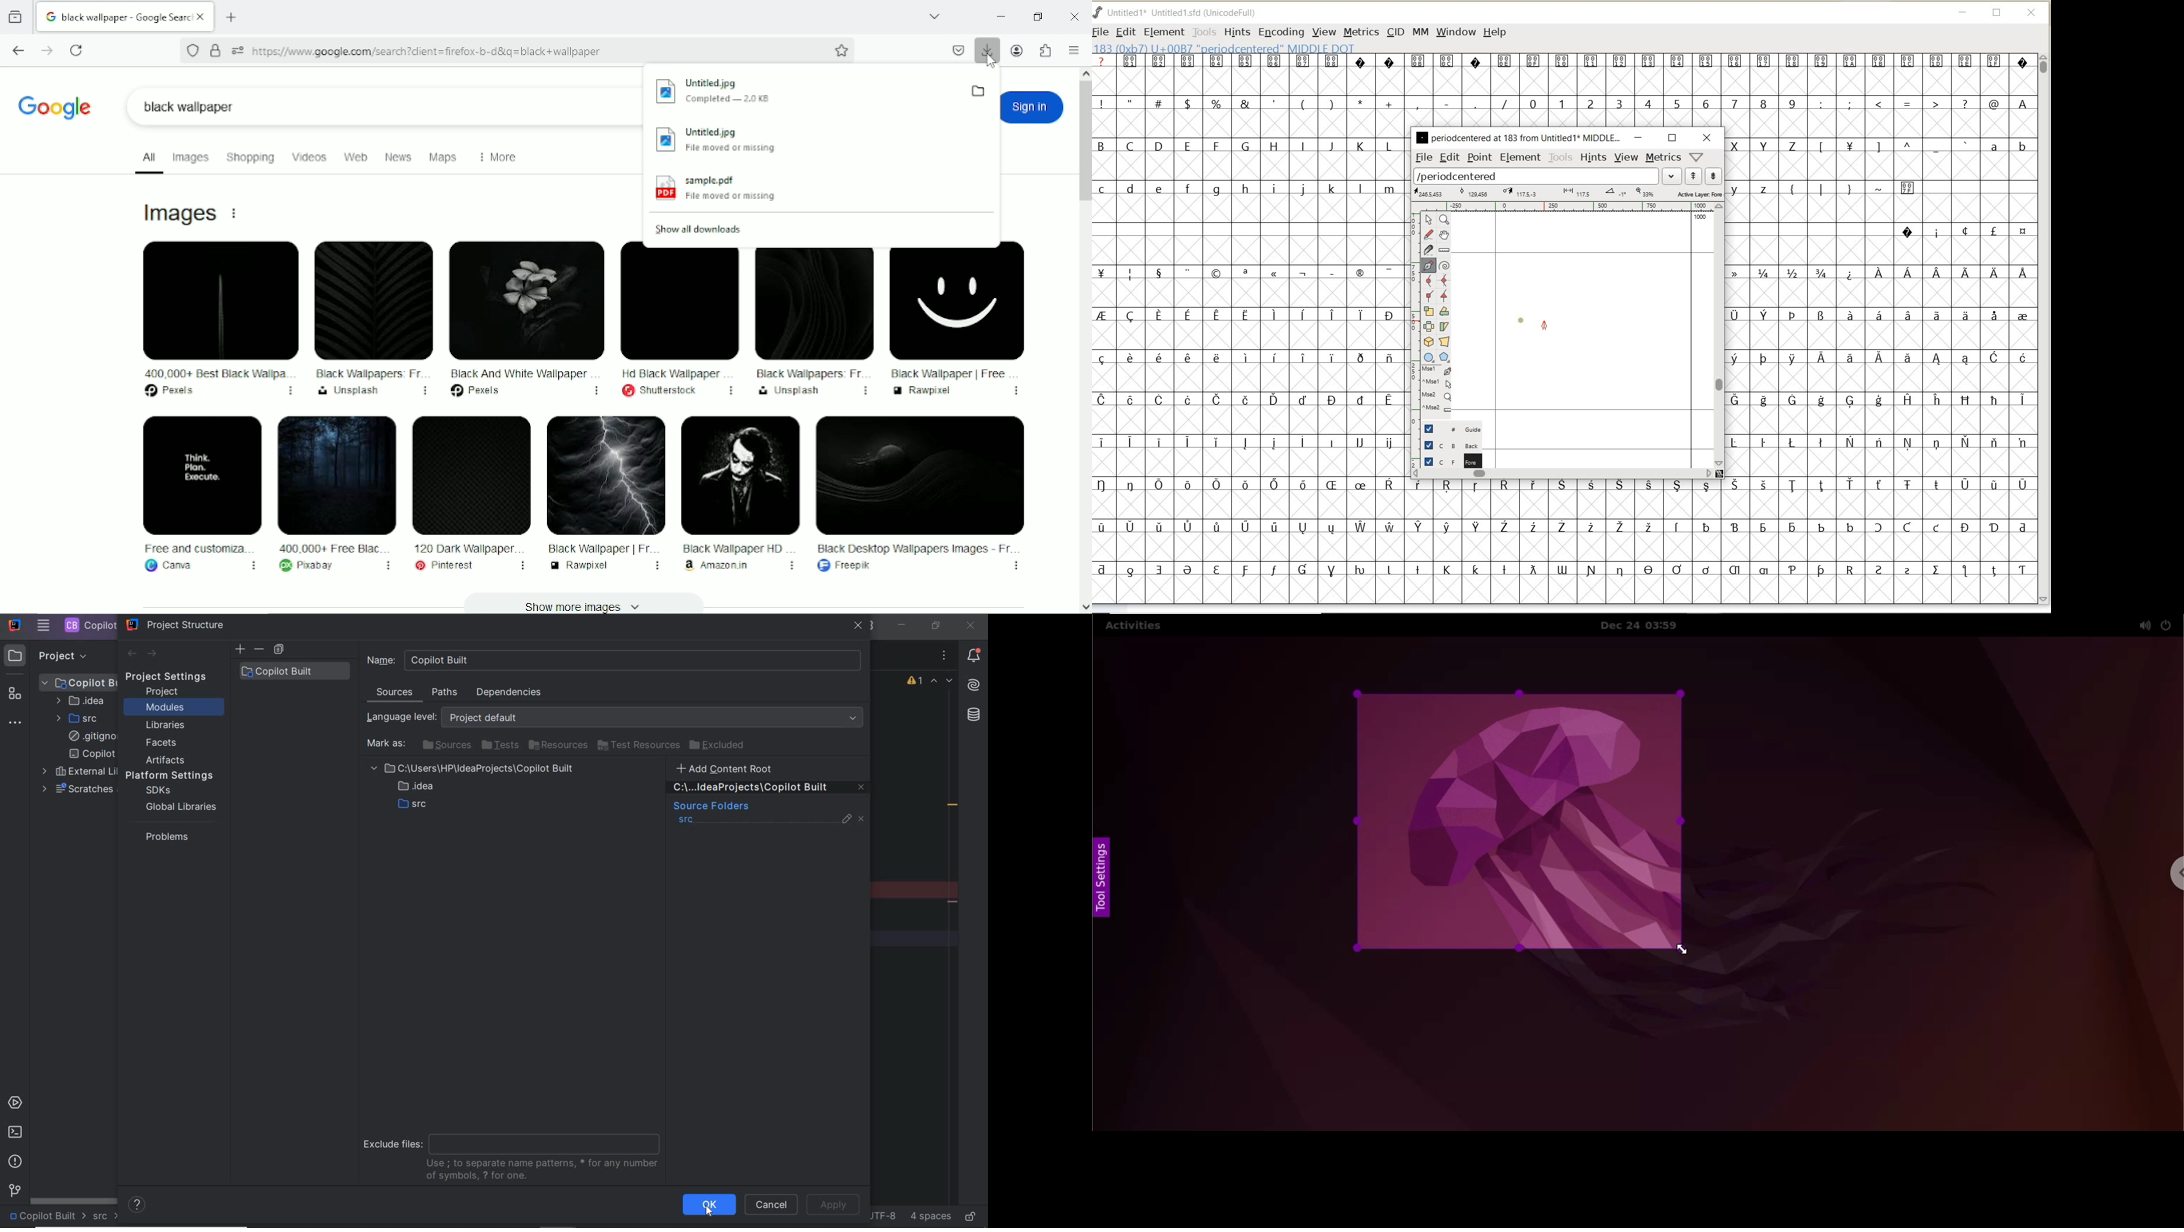 The width and height of the screenshot is (2184, 1232). Describe the element at coordinates (1672, 175) in the screenshot. I see `expand` at that location.